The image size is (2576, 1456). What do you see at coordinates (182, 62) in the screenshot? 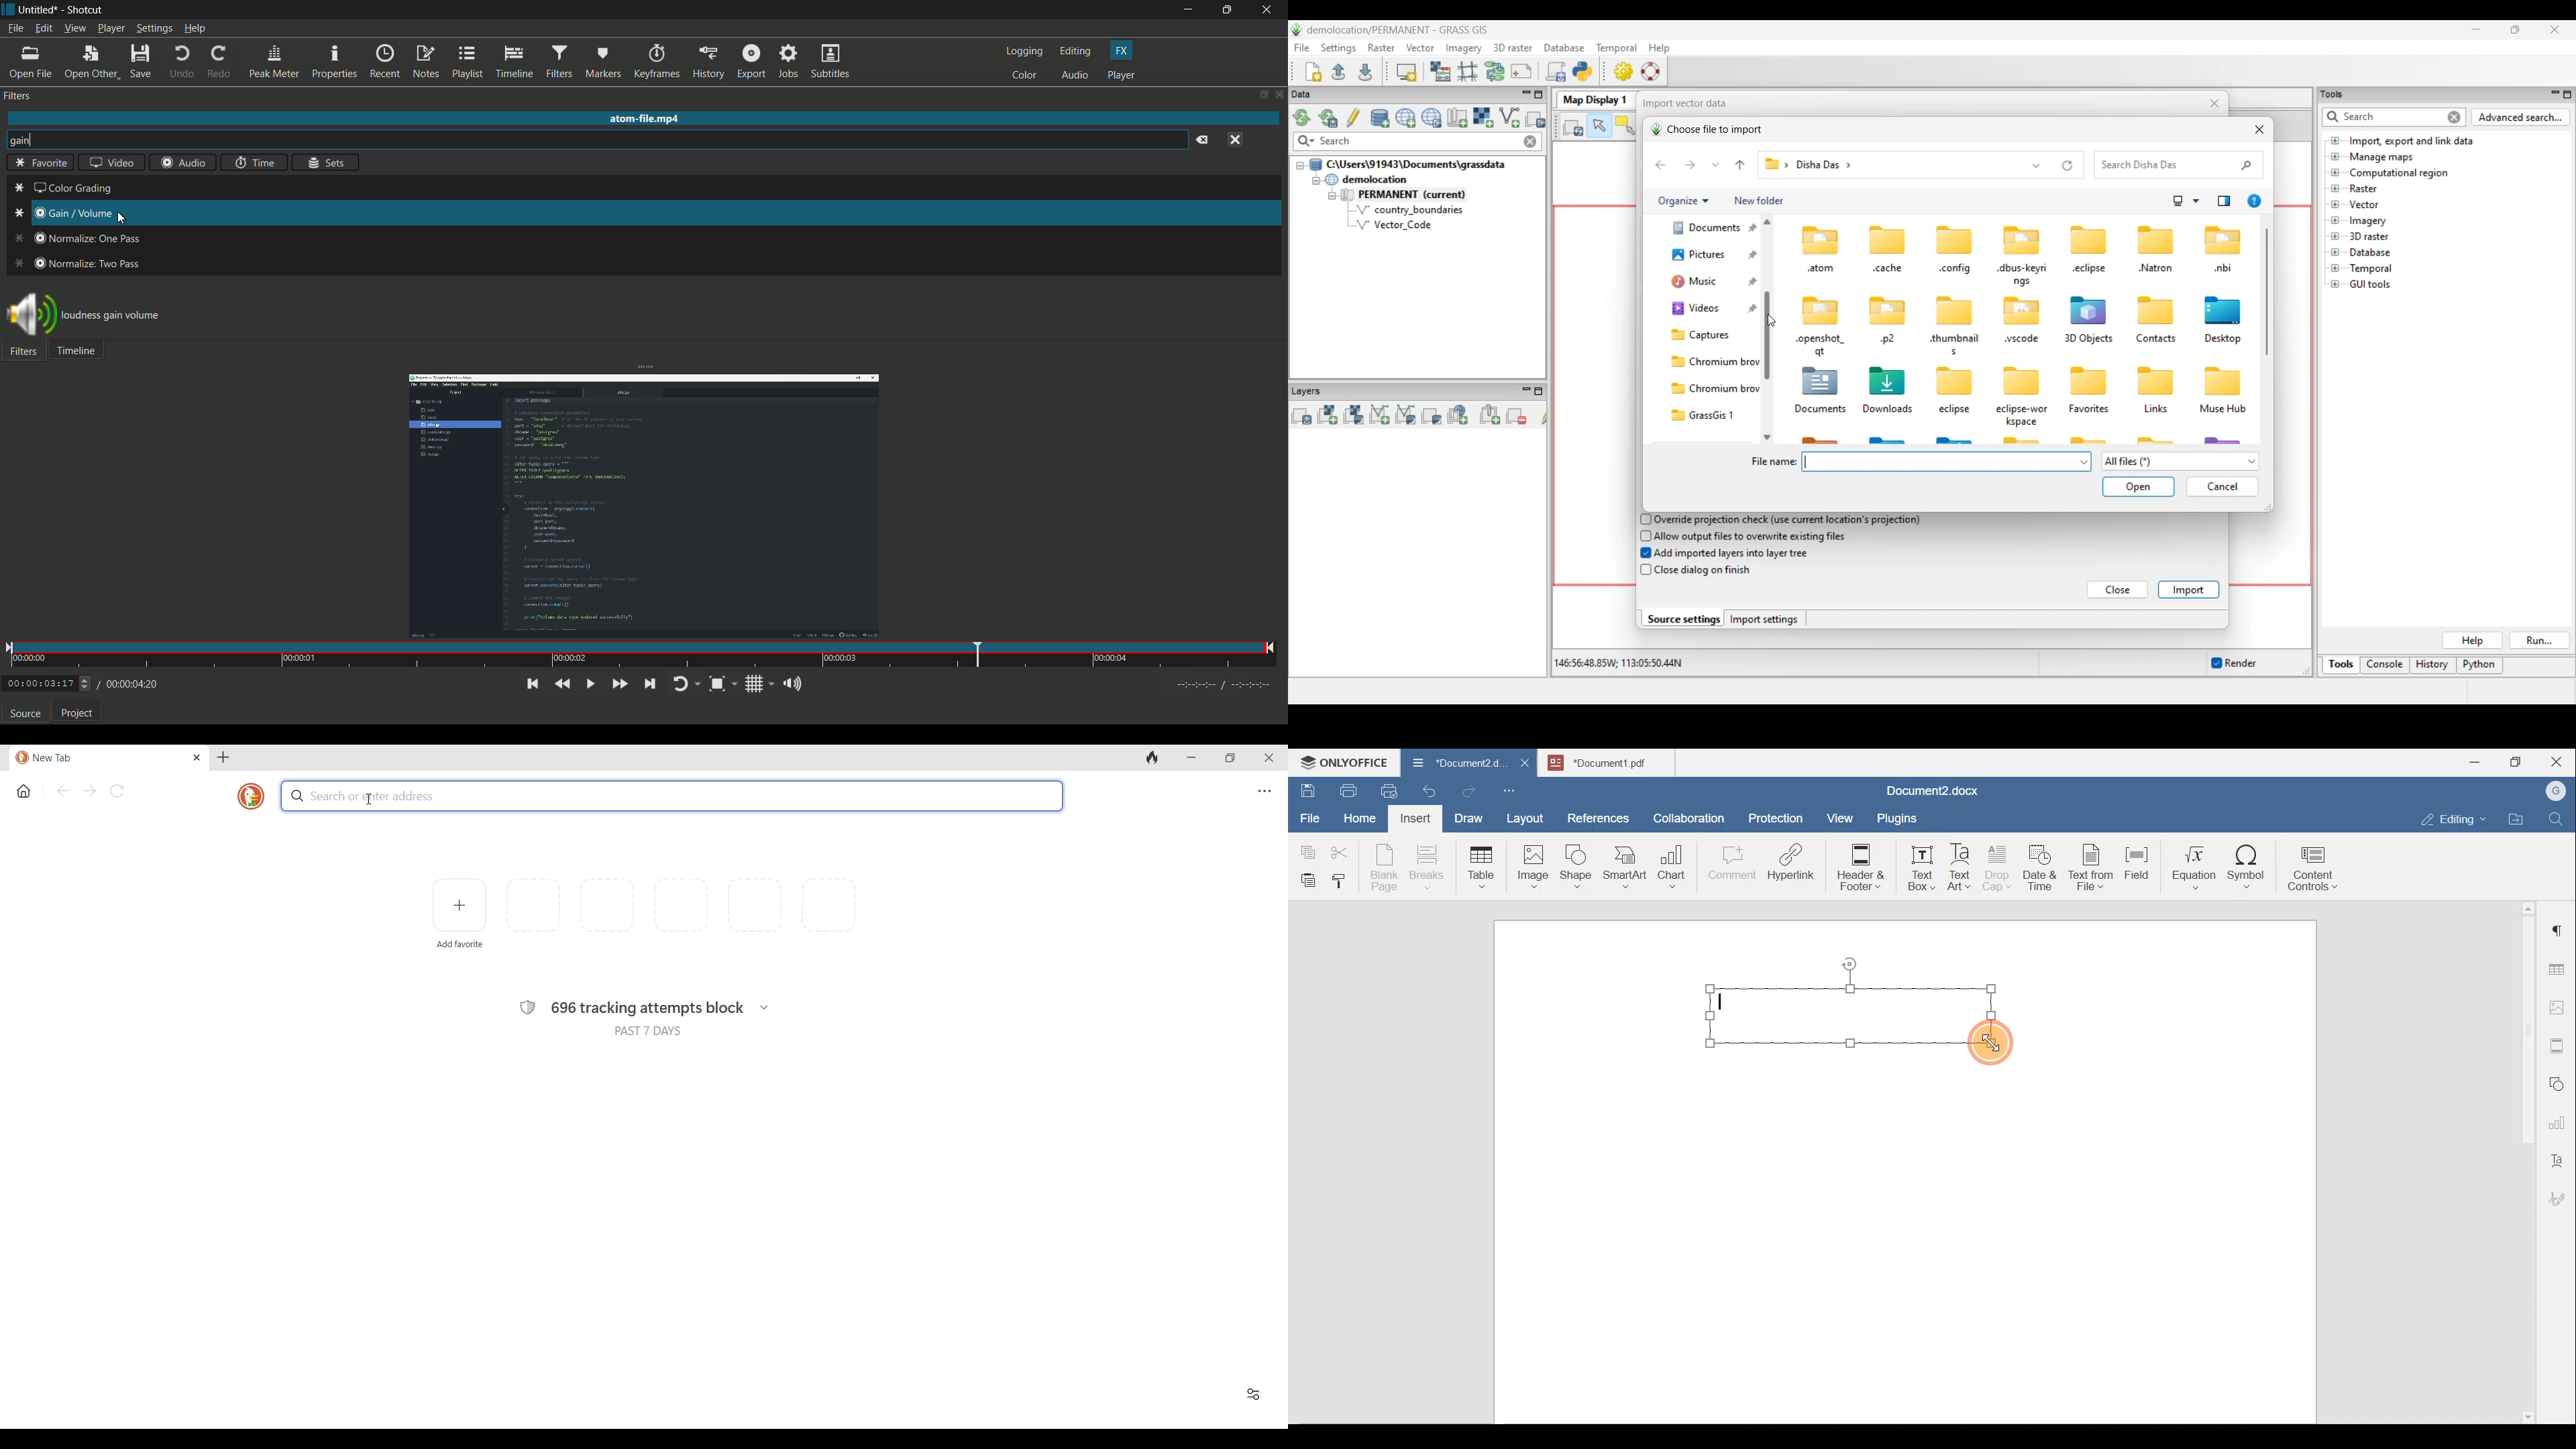
I see `undo` at bounding box center [182, 62].